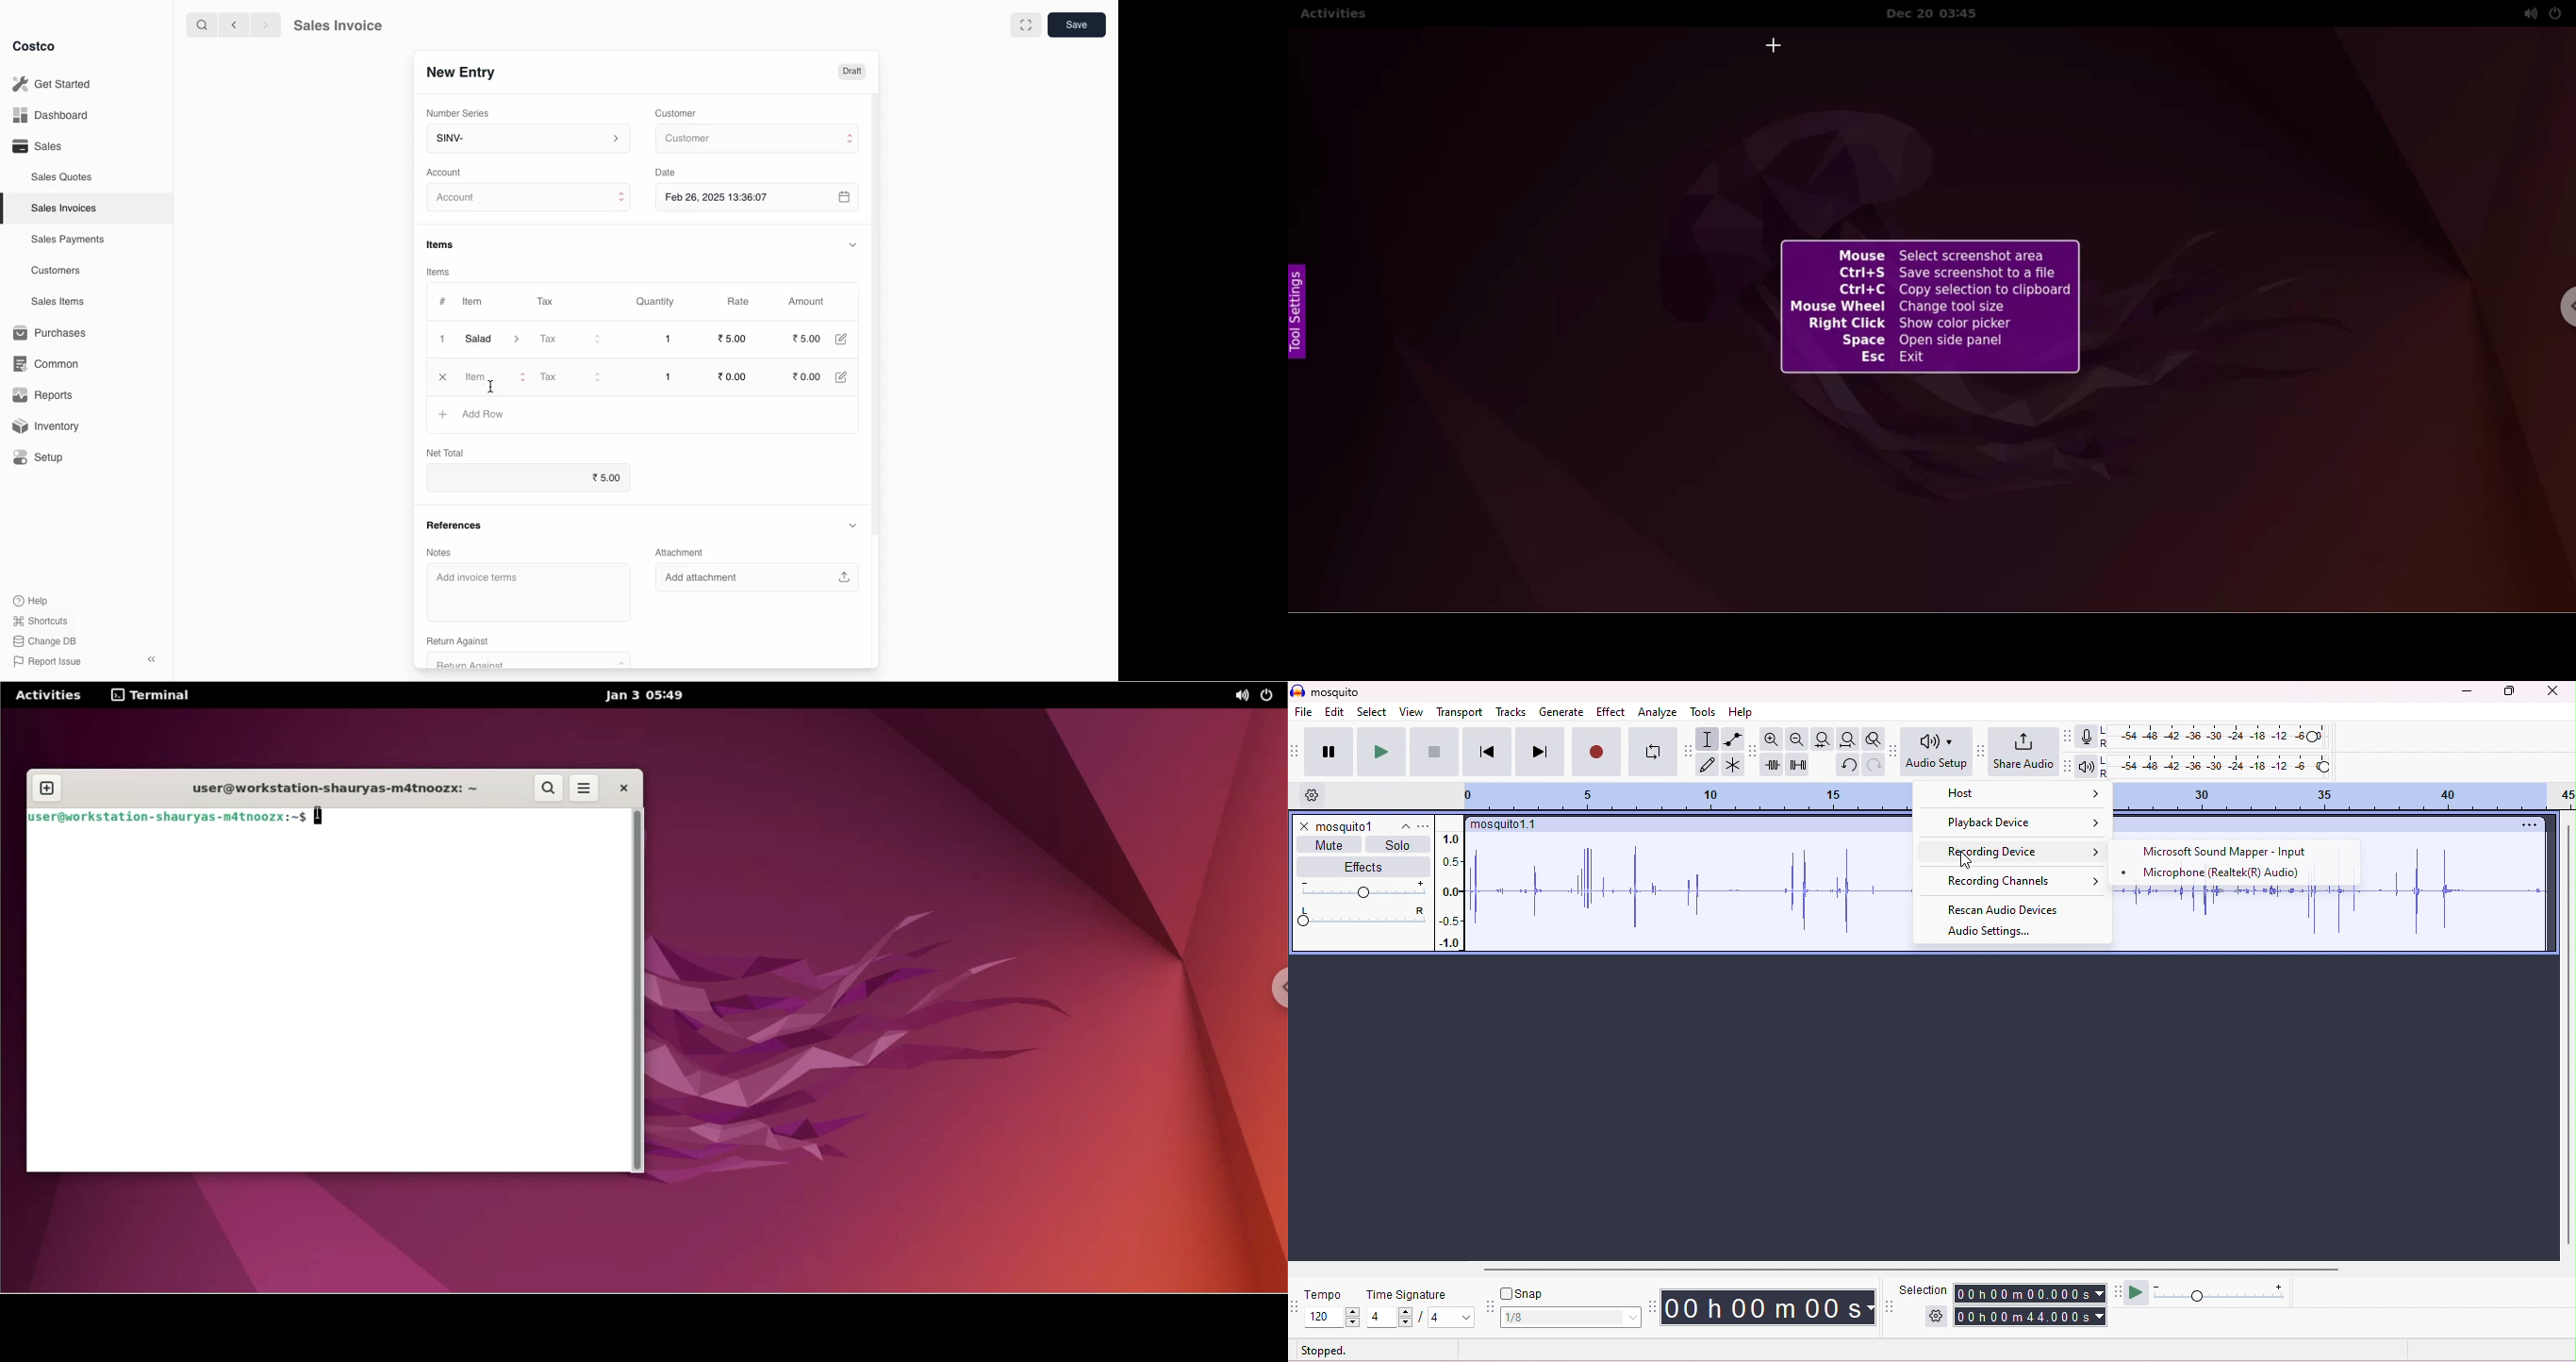 This screenshot has width=2576, height=1372. What do you see at coordinates (444, 377) in the screenshot?
I see `Close` at bounding box center [444, 377].